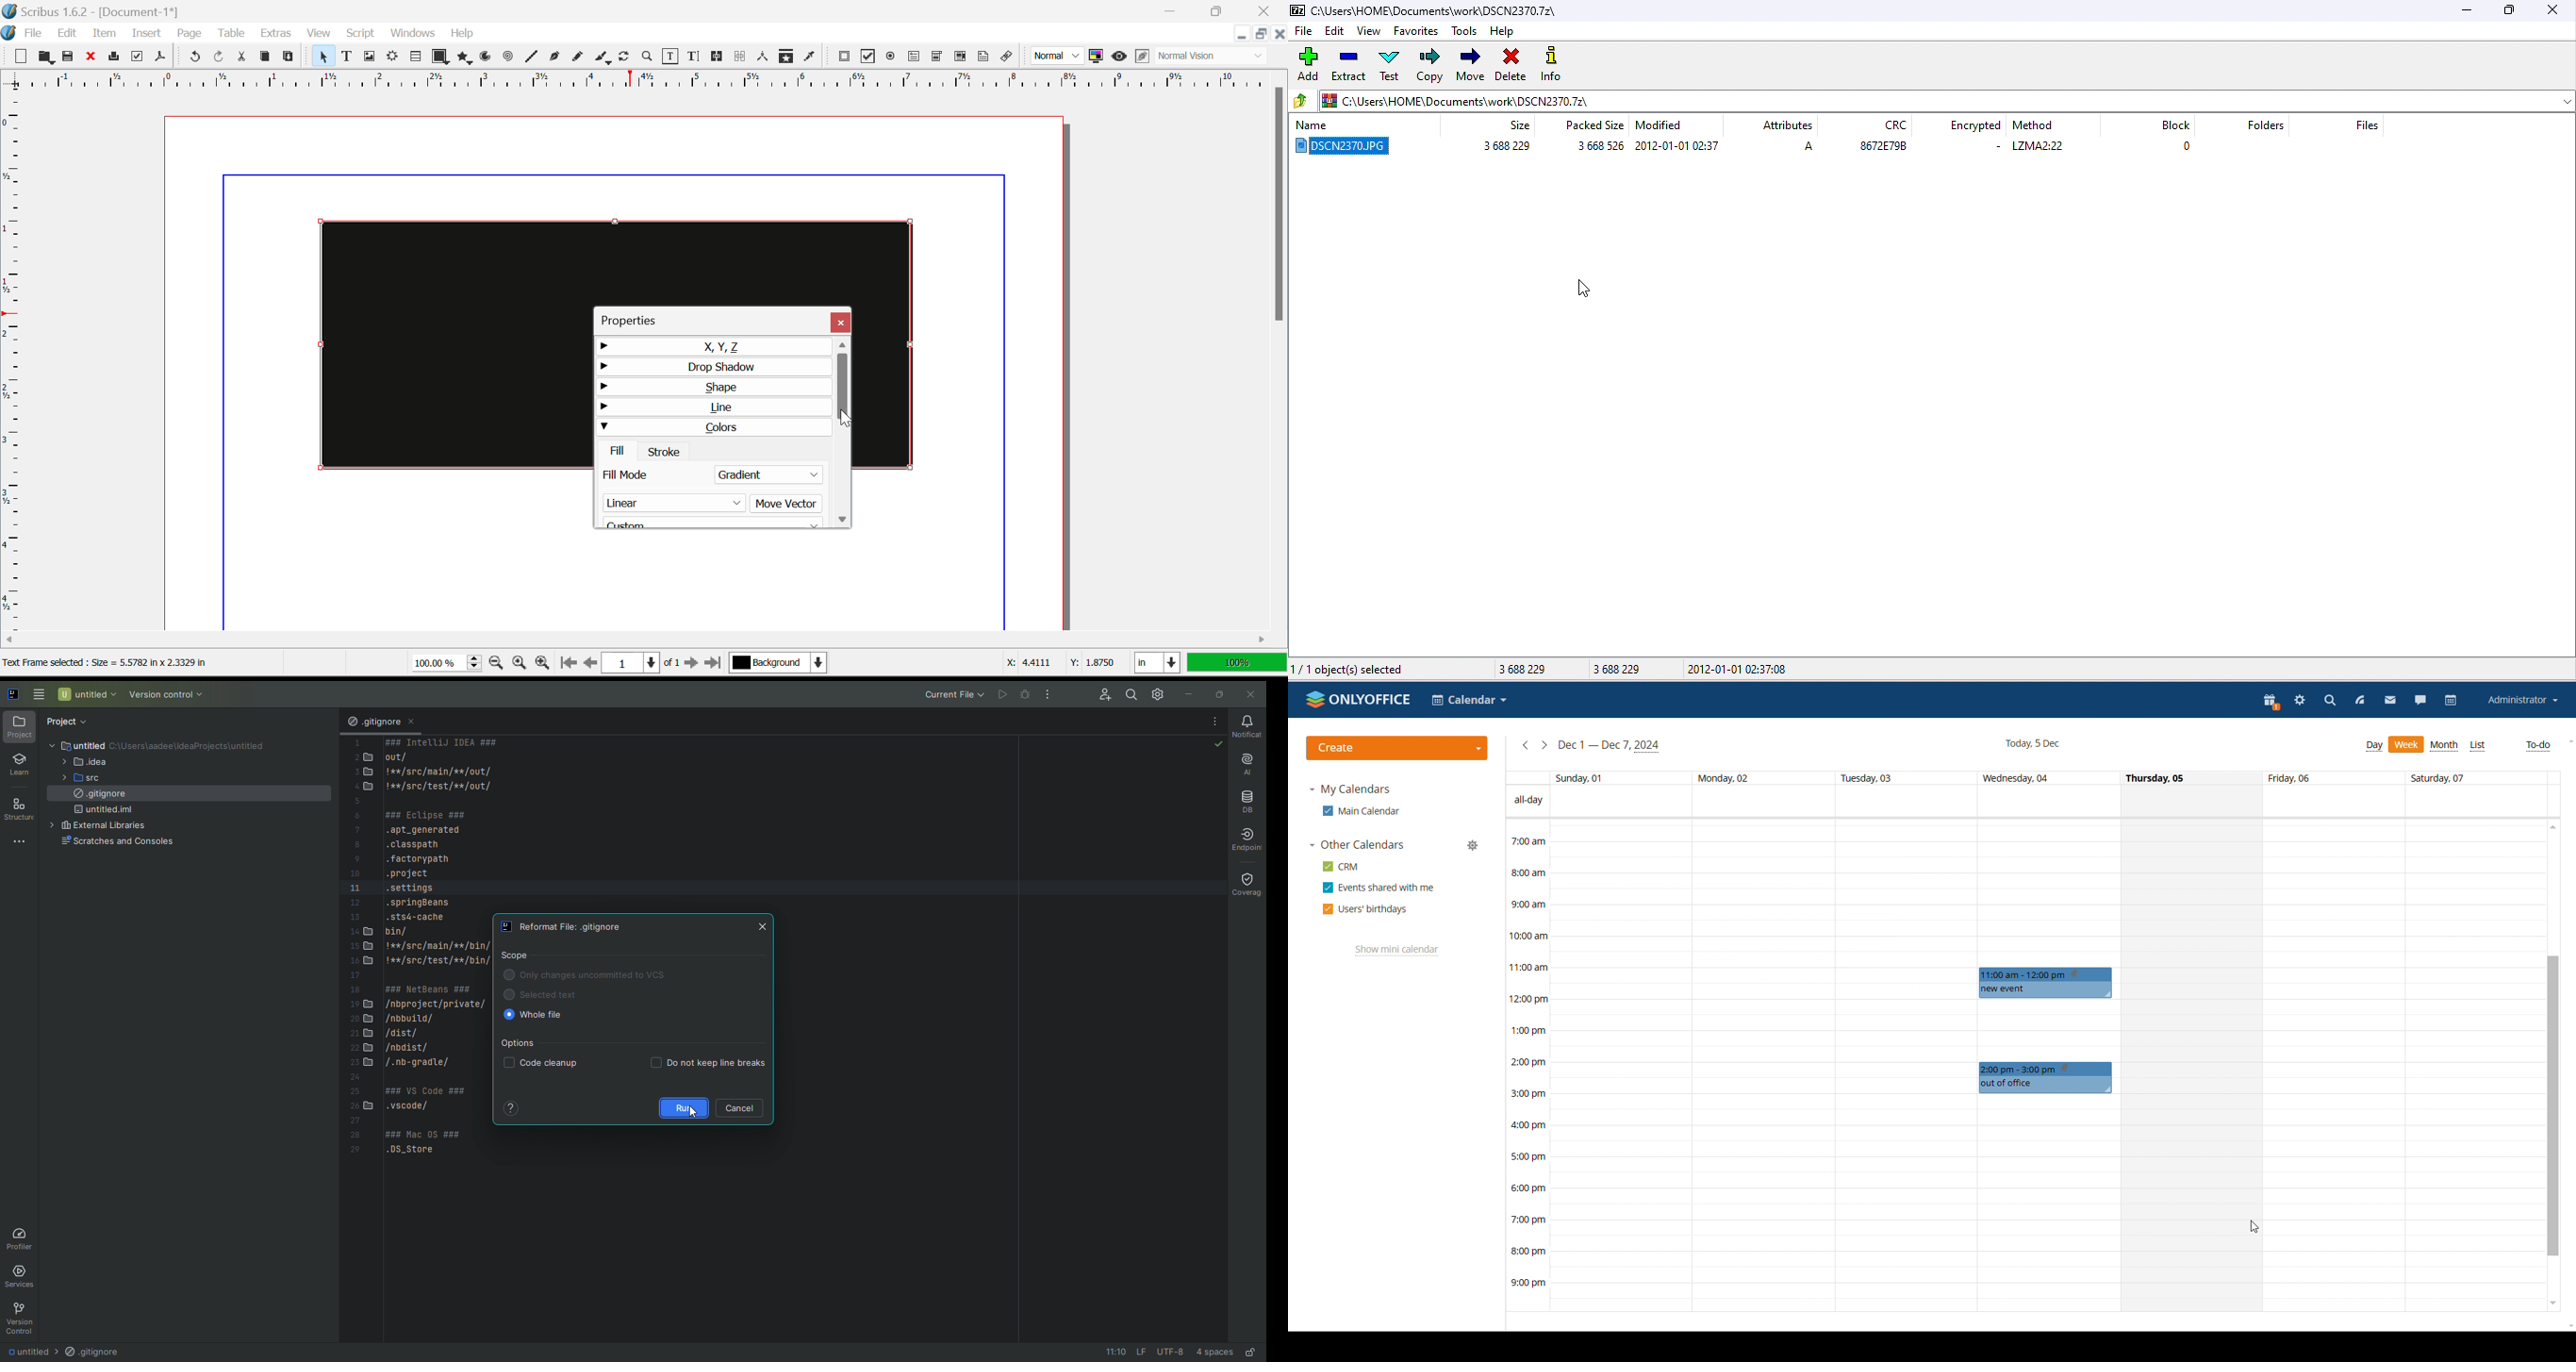  I want to click on Script, so click(361, 34).